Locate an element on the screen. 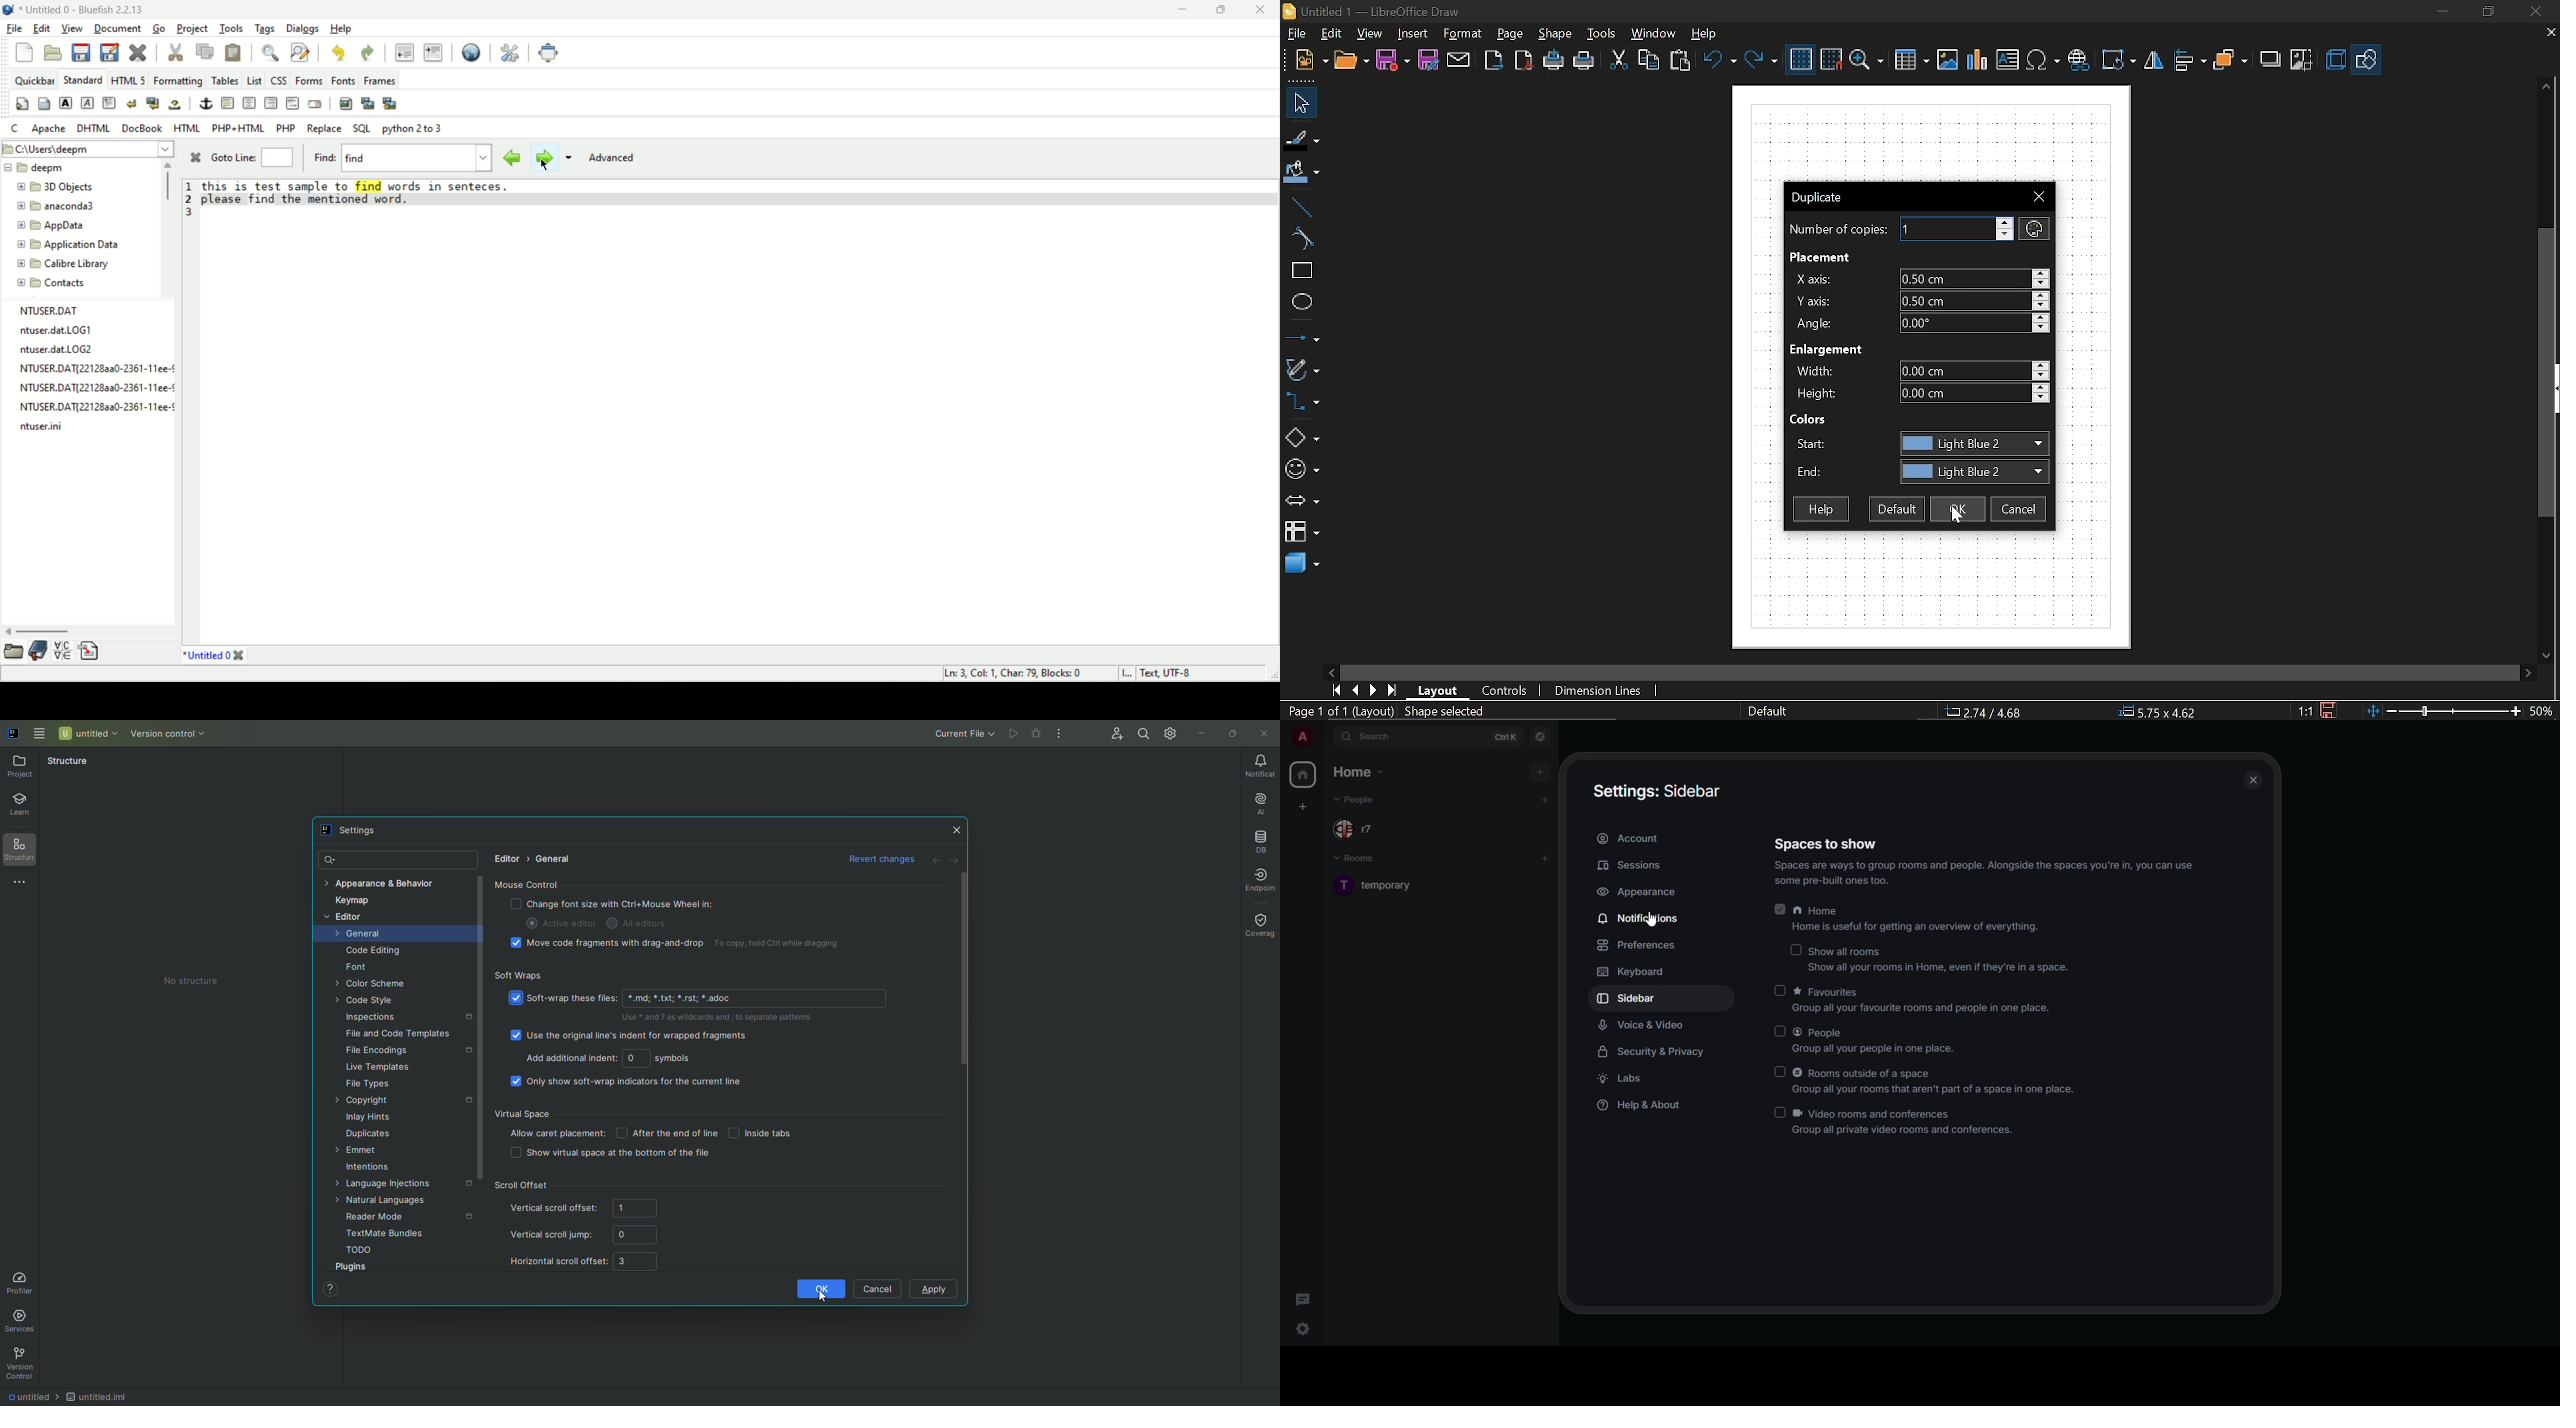 The image size is (2576, 1428). horizontal scroll bar is located at coordinates (43, 632).